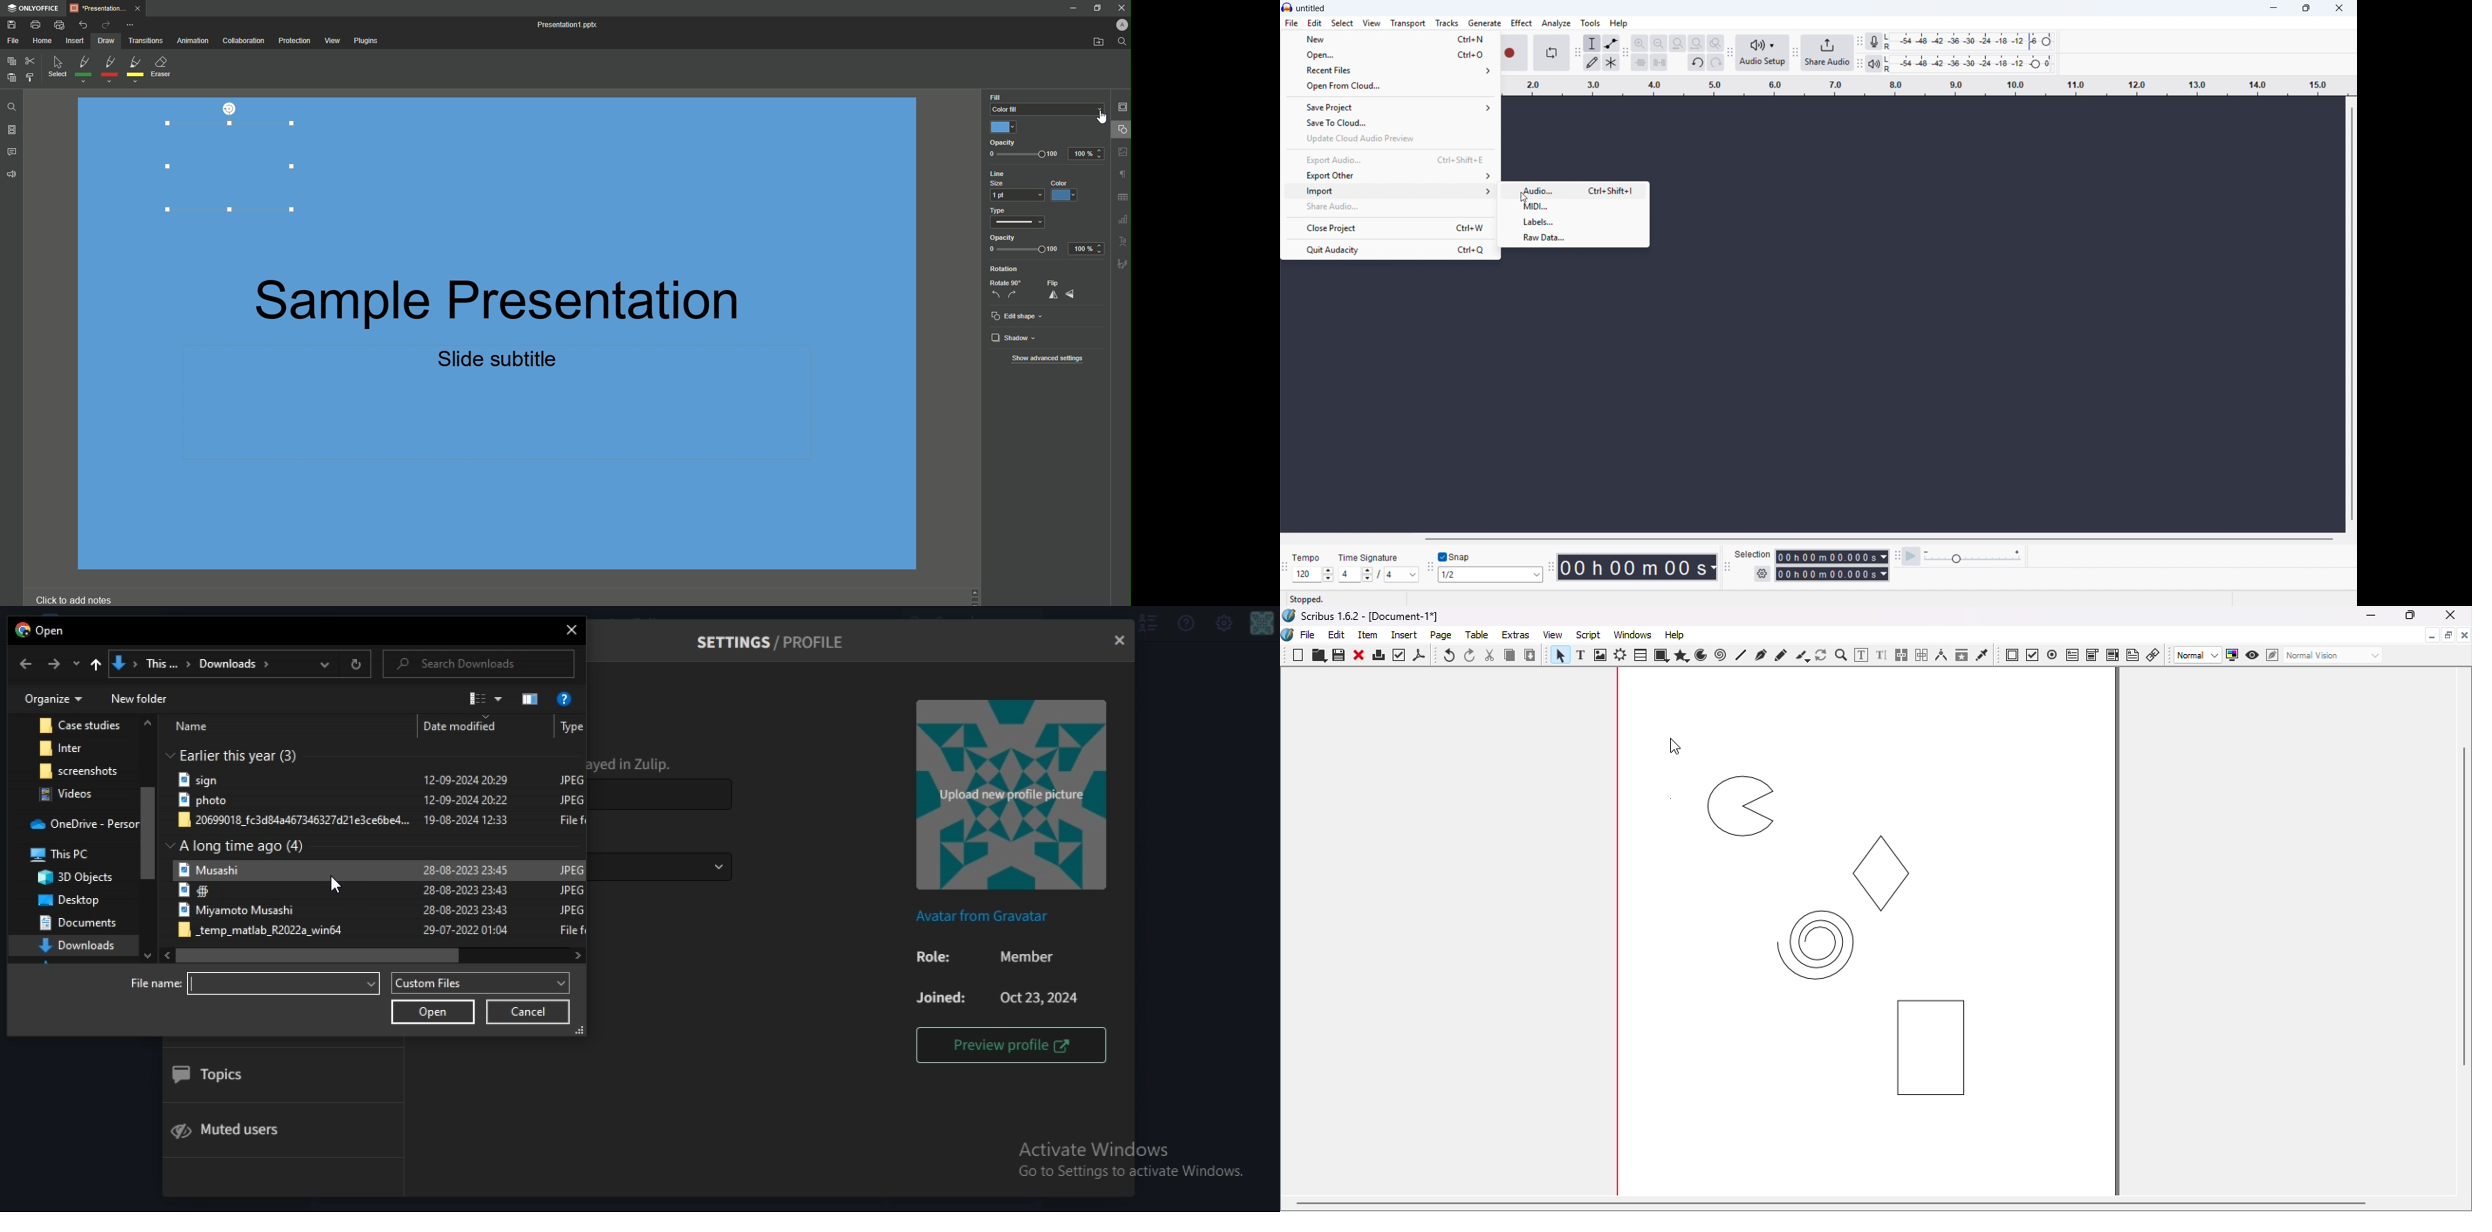  What do you see at coordinates (2254, 656) in the screenshot?
I see `Preview mode` at bounding box center [2254, 656].